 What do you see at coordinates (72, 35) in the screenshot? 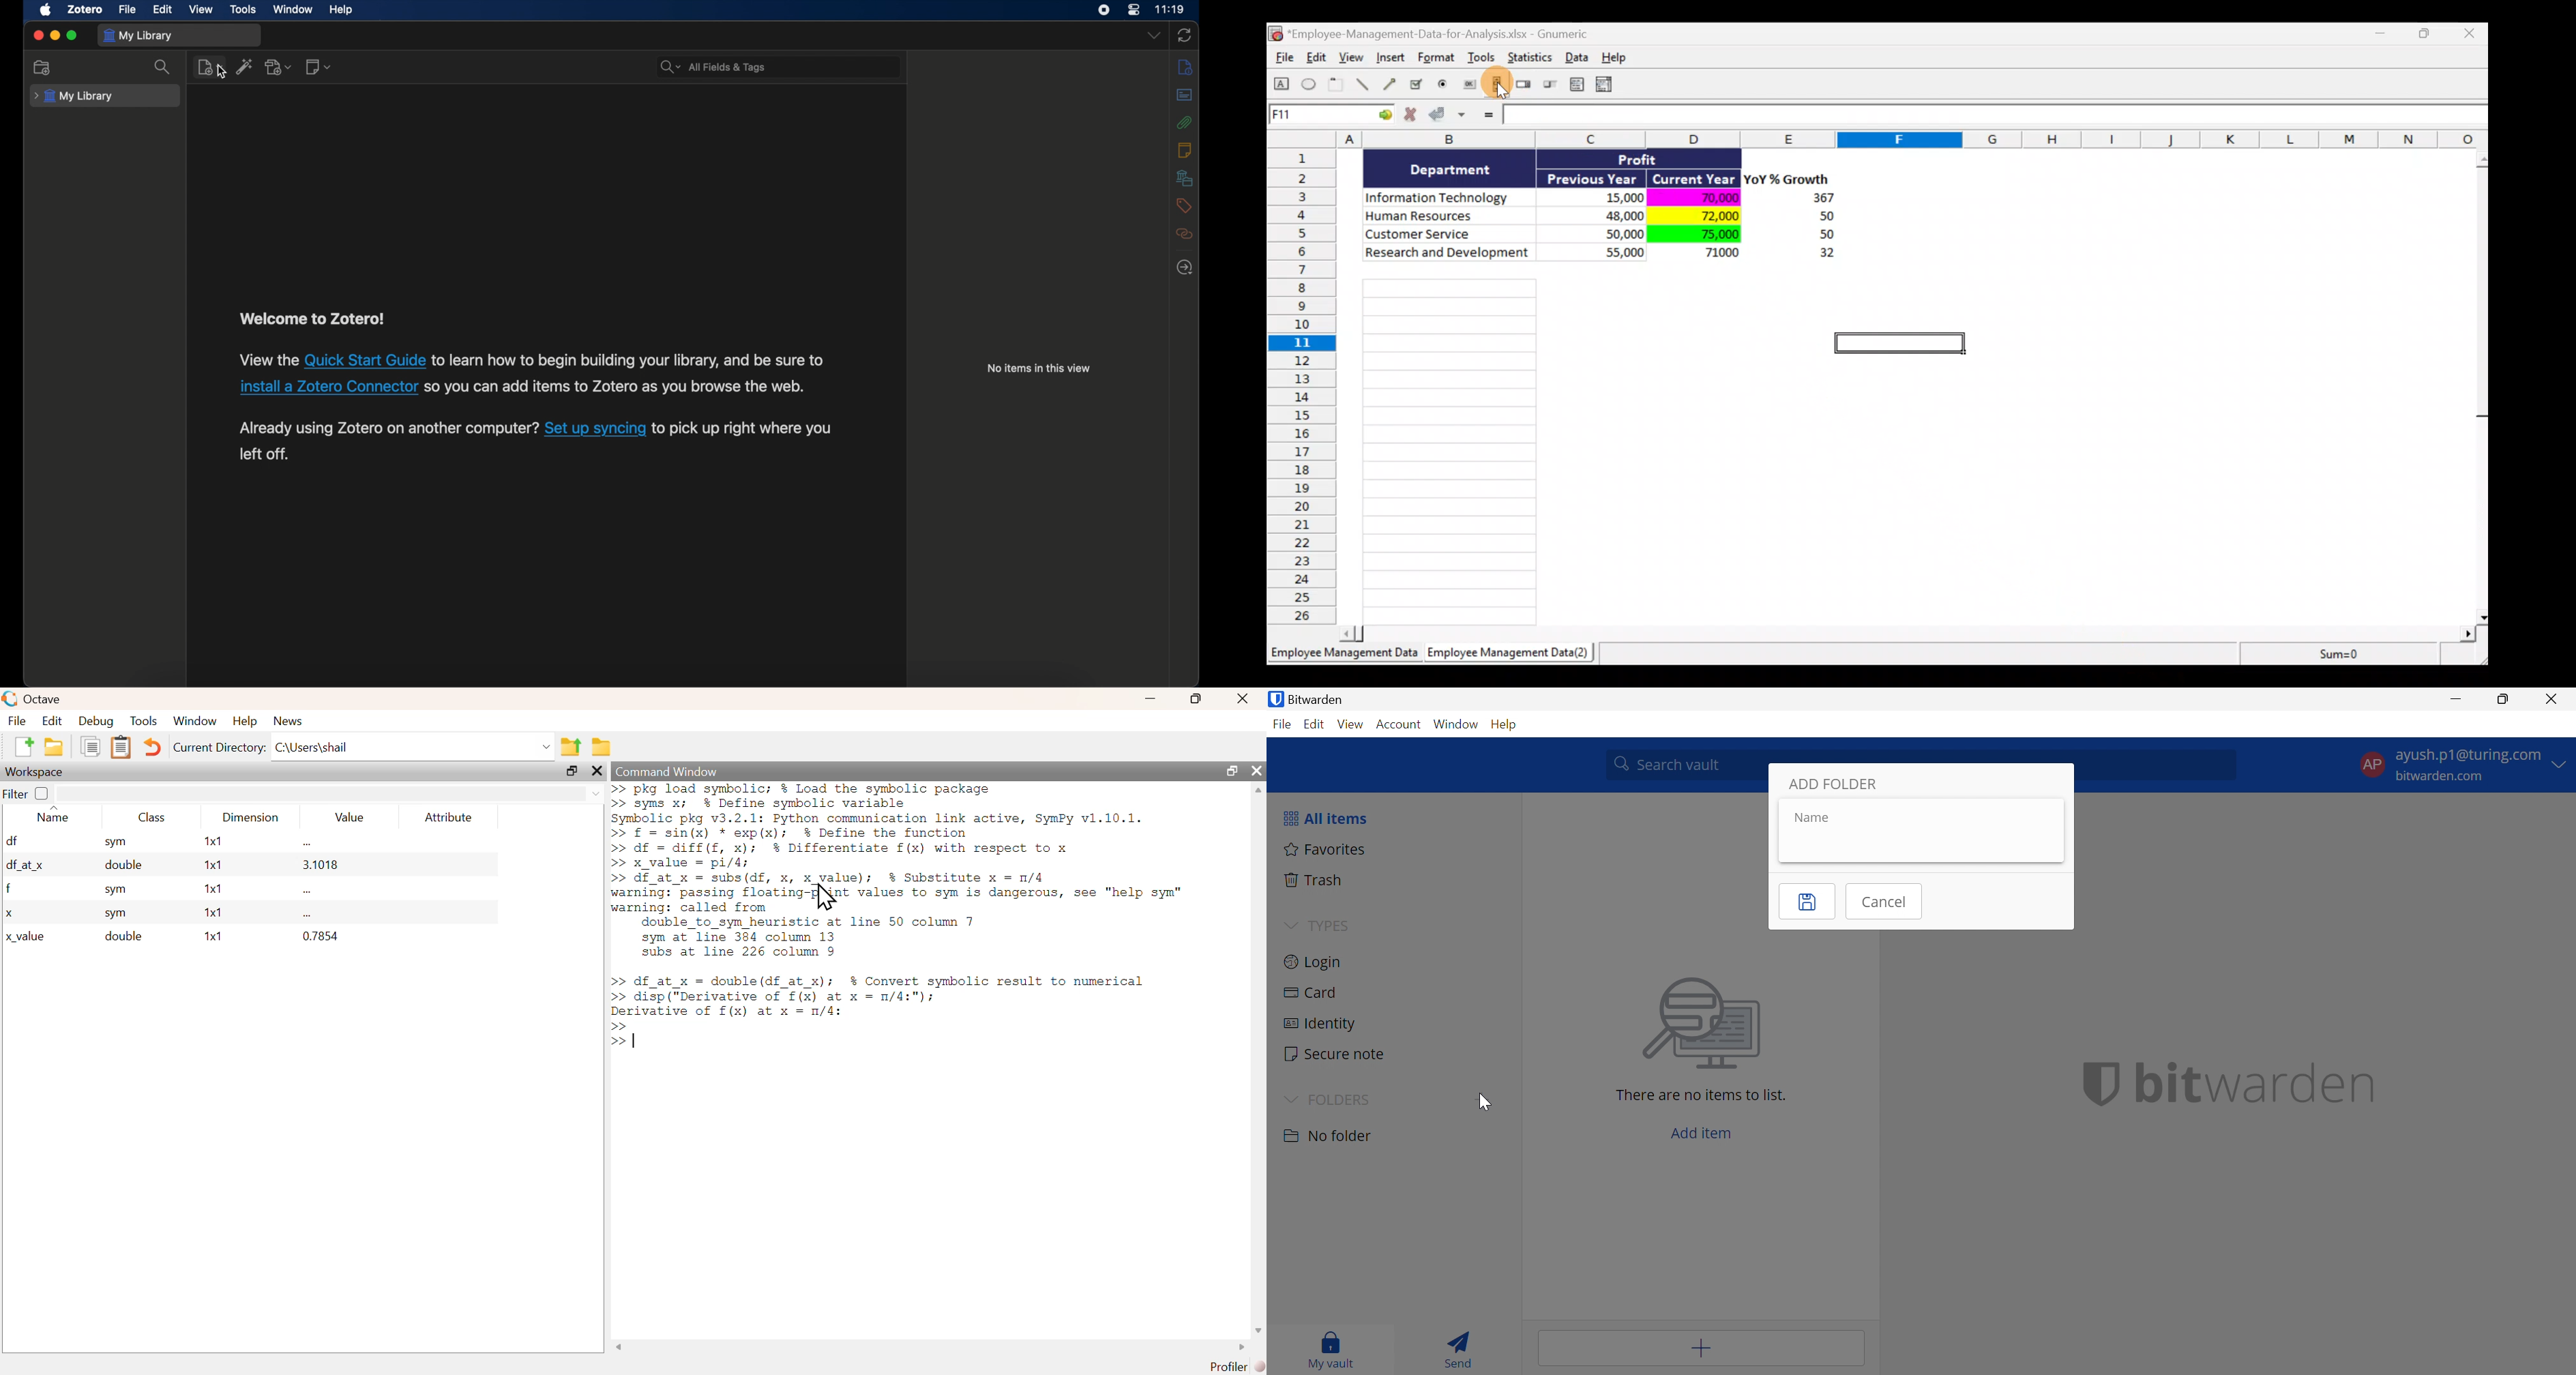
I see `maximize` at bounding box center [72, 35].